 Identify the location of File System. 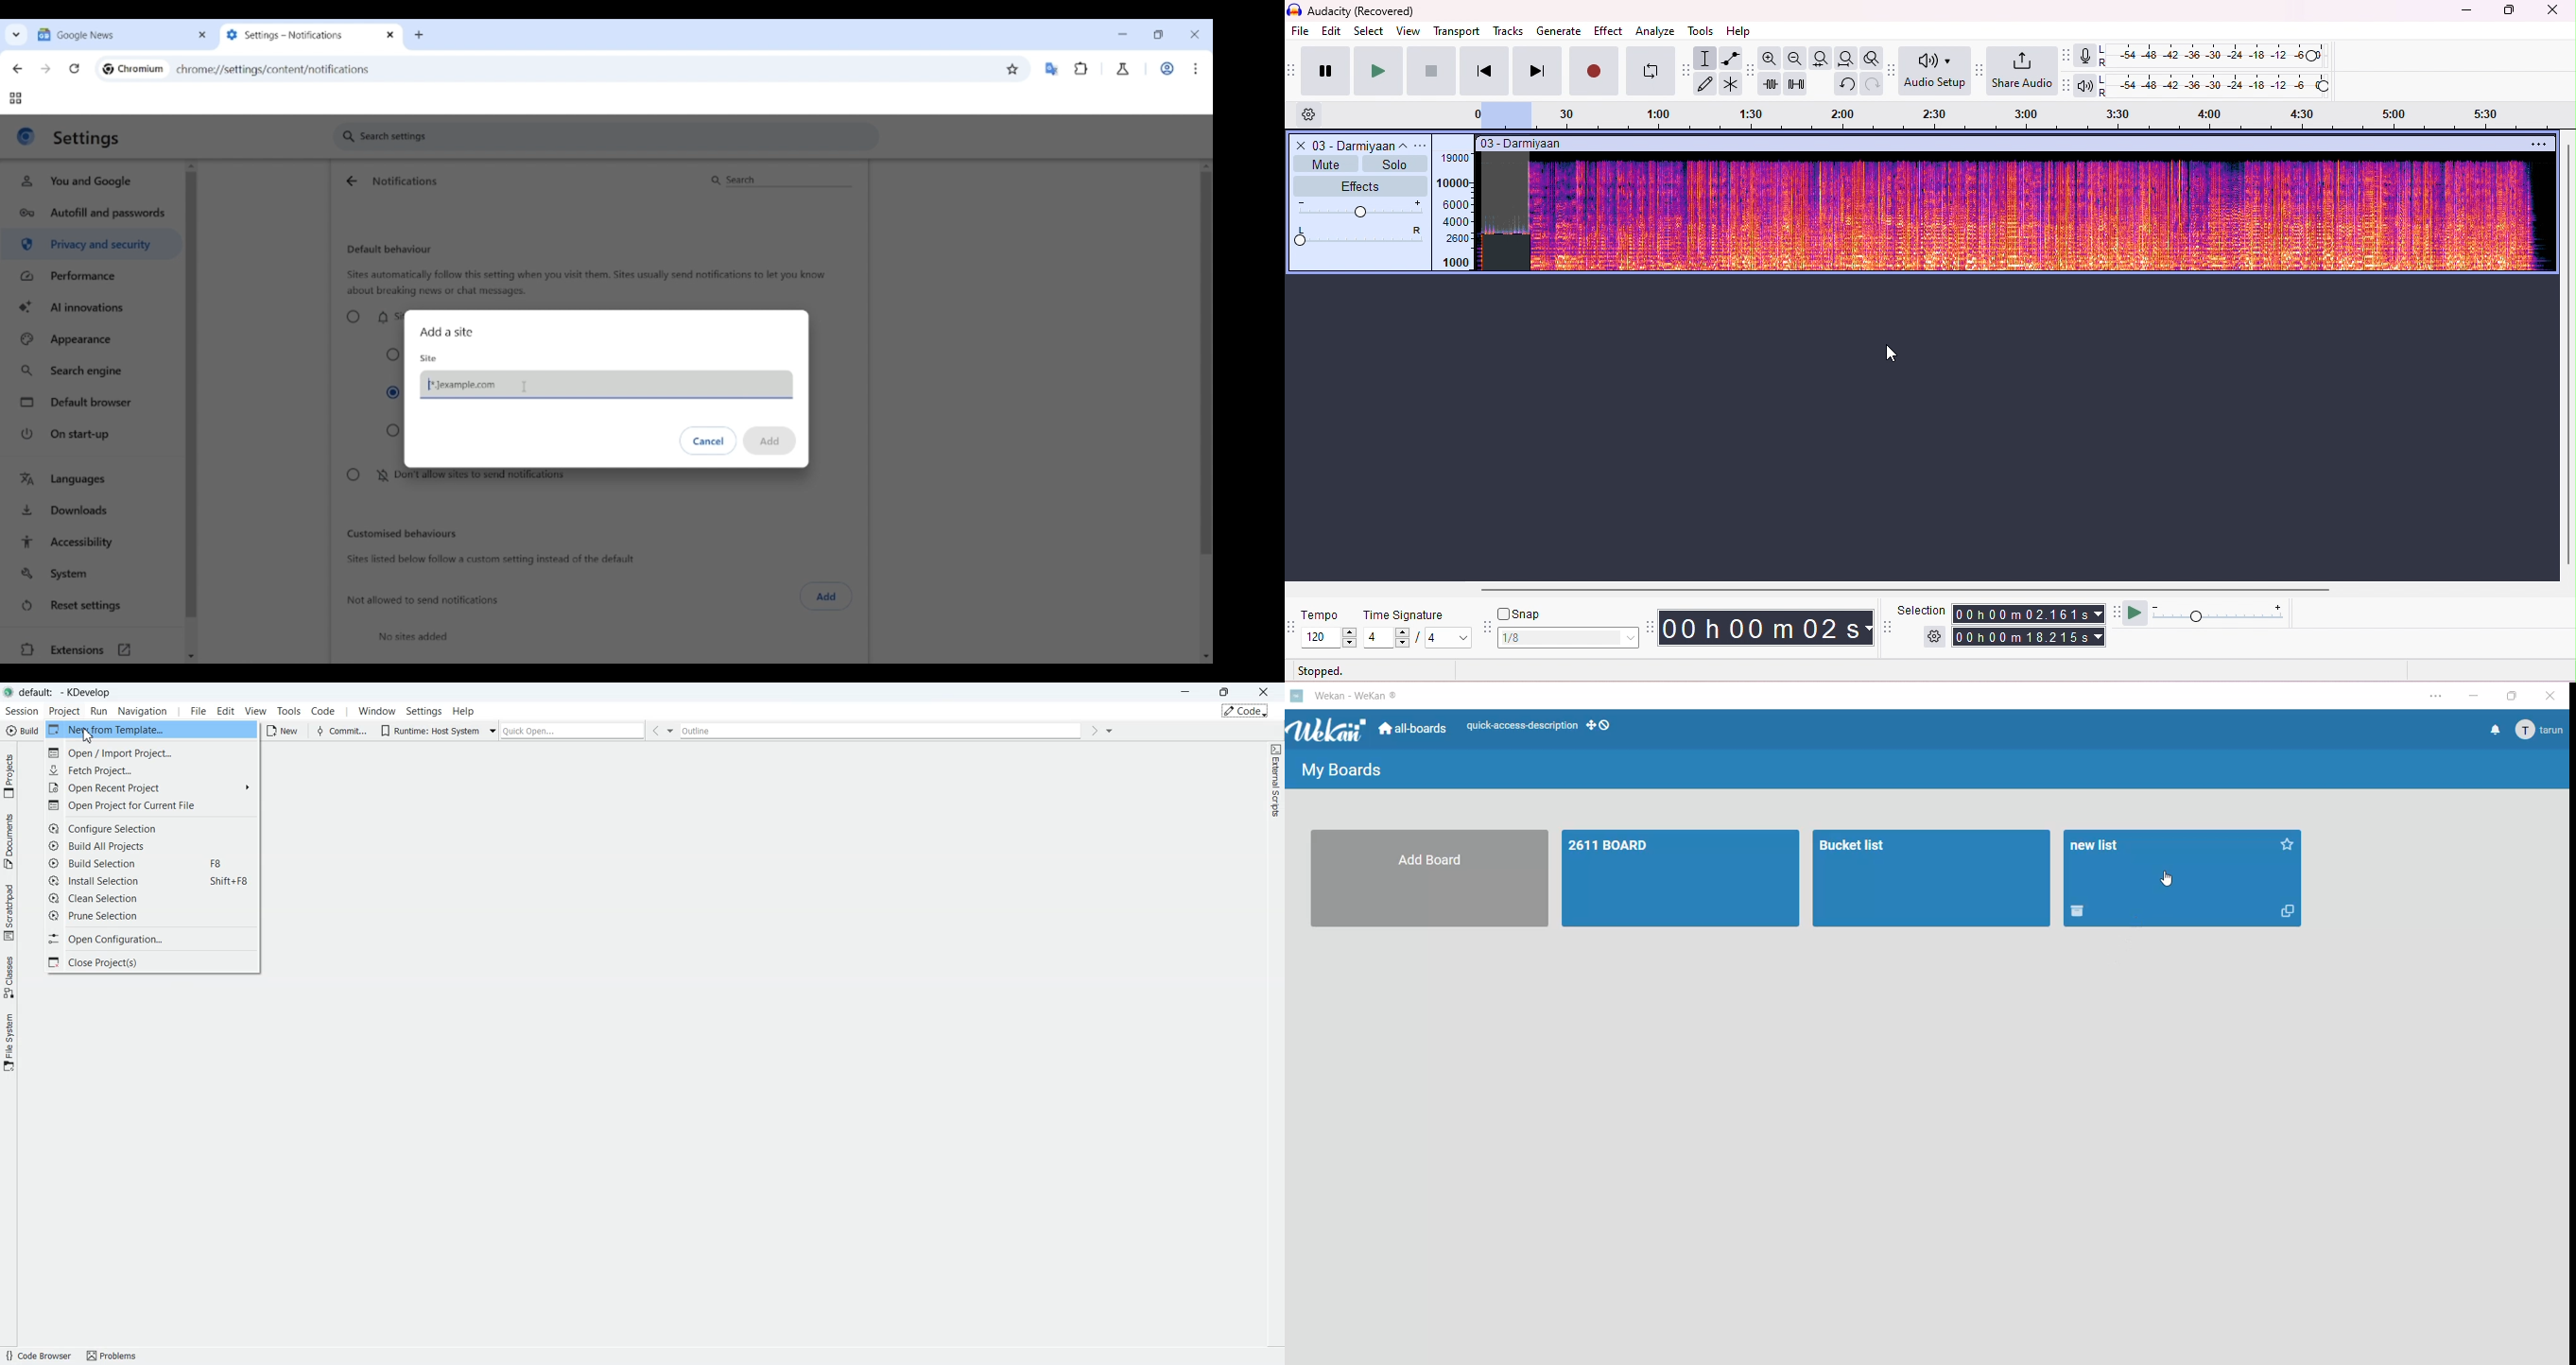
(9, 1041).